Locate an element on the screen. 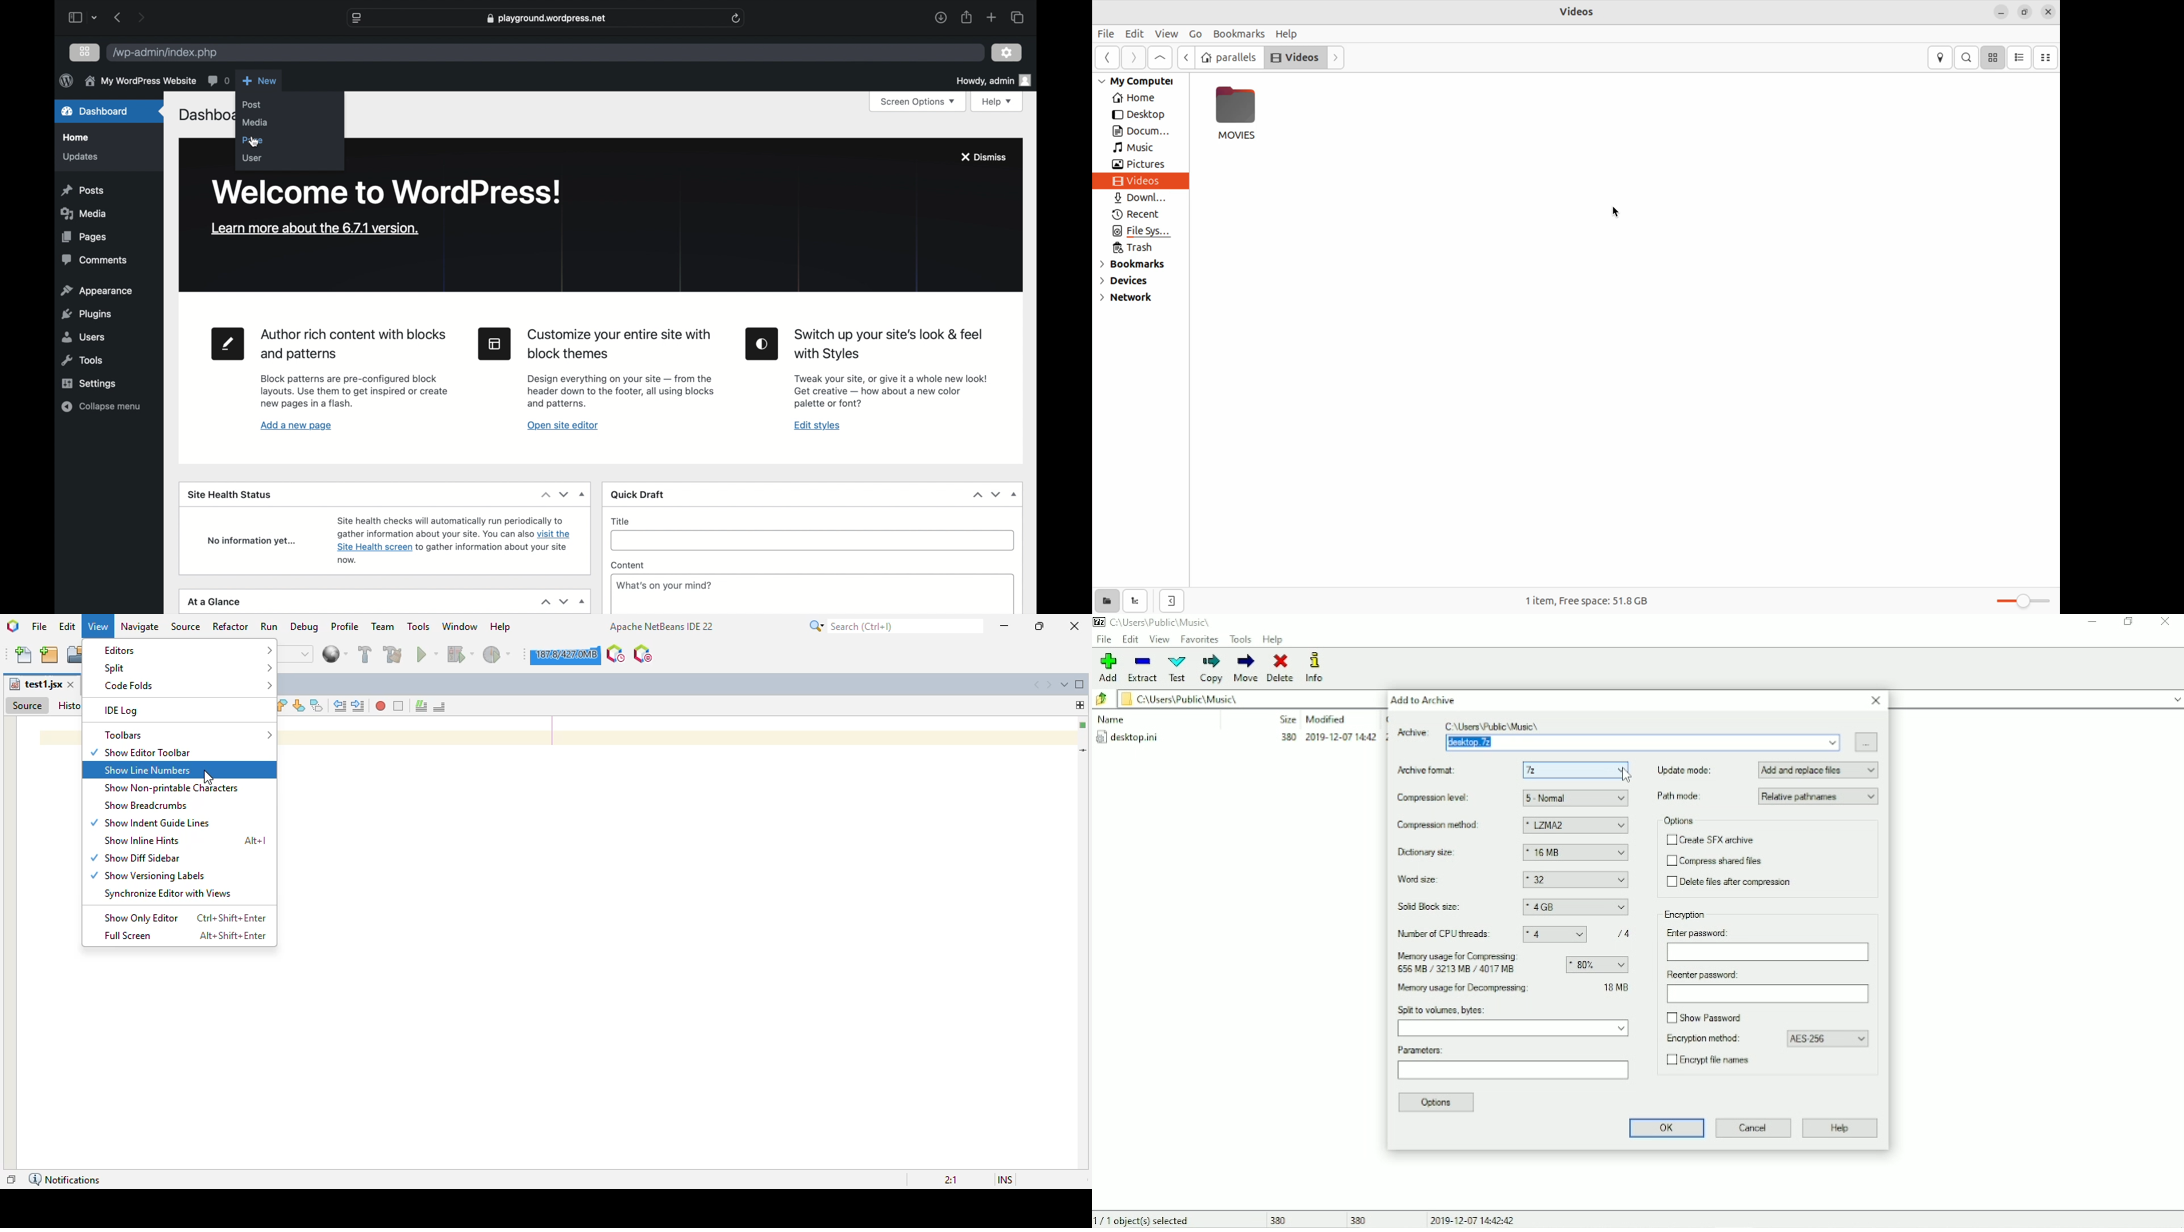 This screenshot has width=2184, height=1232. dashboard is located at coordinates (205, 117).